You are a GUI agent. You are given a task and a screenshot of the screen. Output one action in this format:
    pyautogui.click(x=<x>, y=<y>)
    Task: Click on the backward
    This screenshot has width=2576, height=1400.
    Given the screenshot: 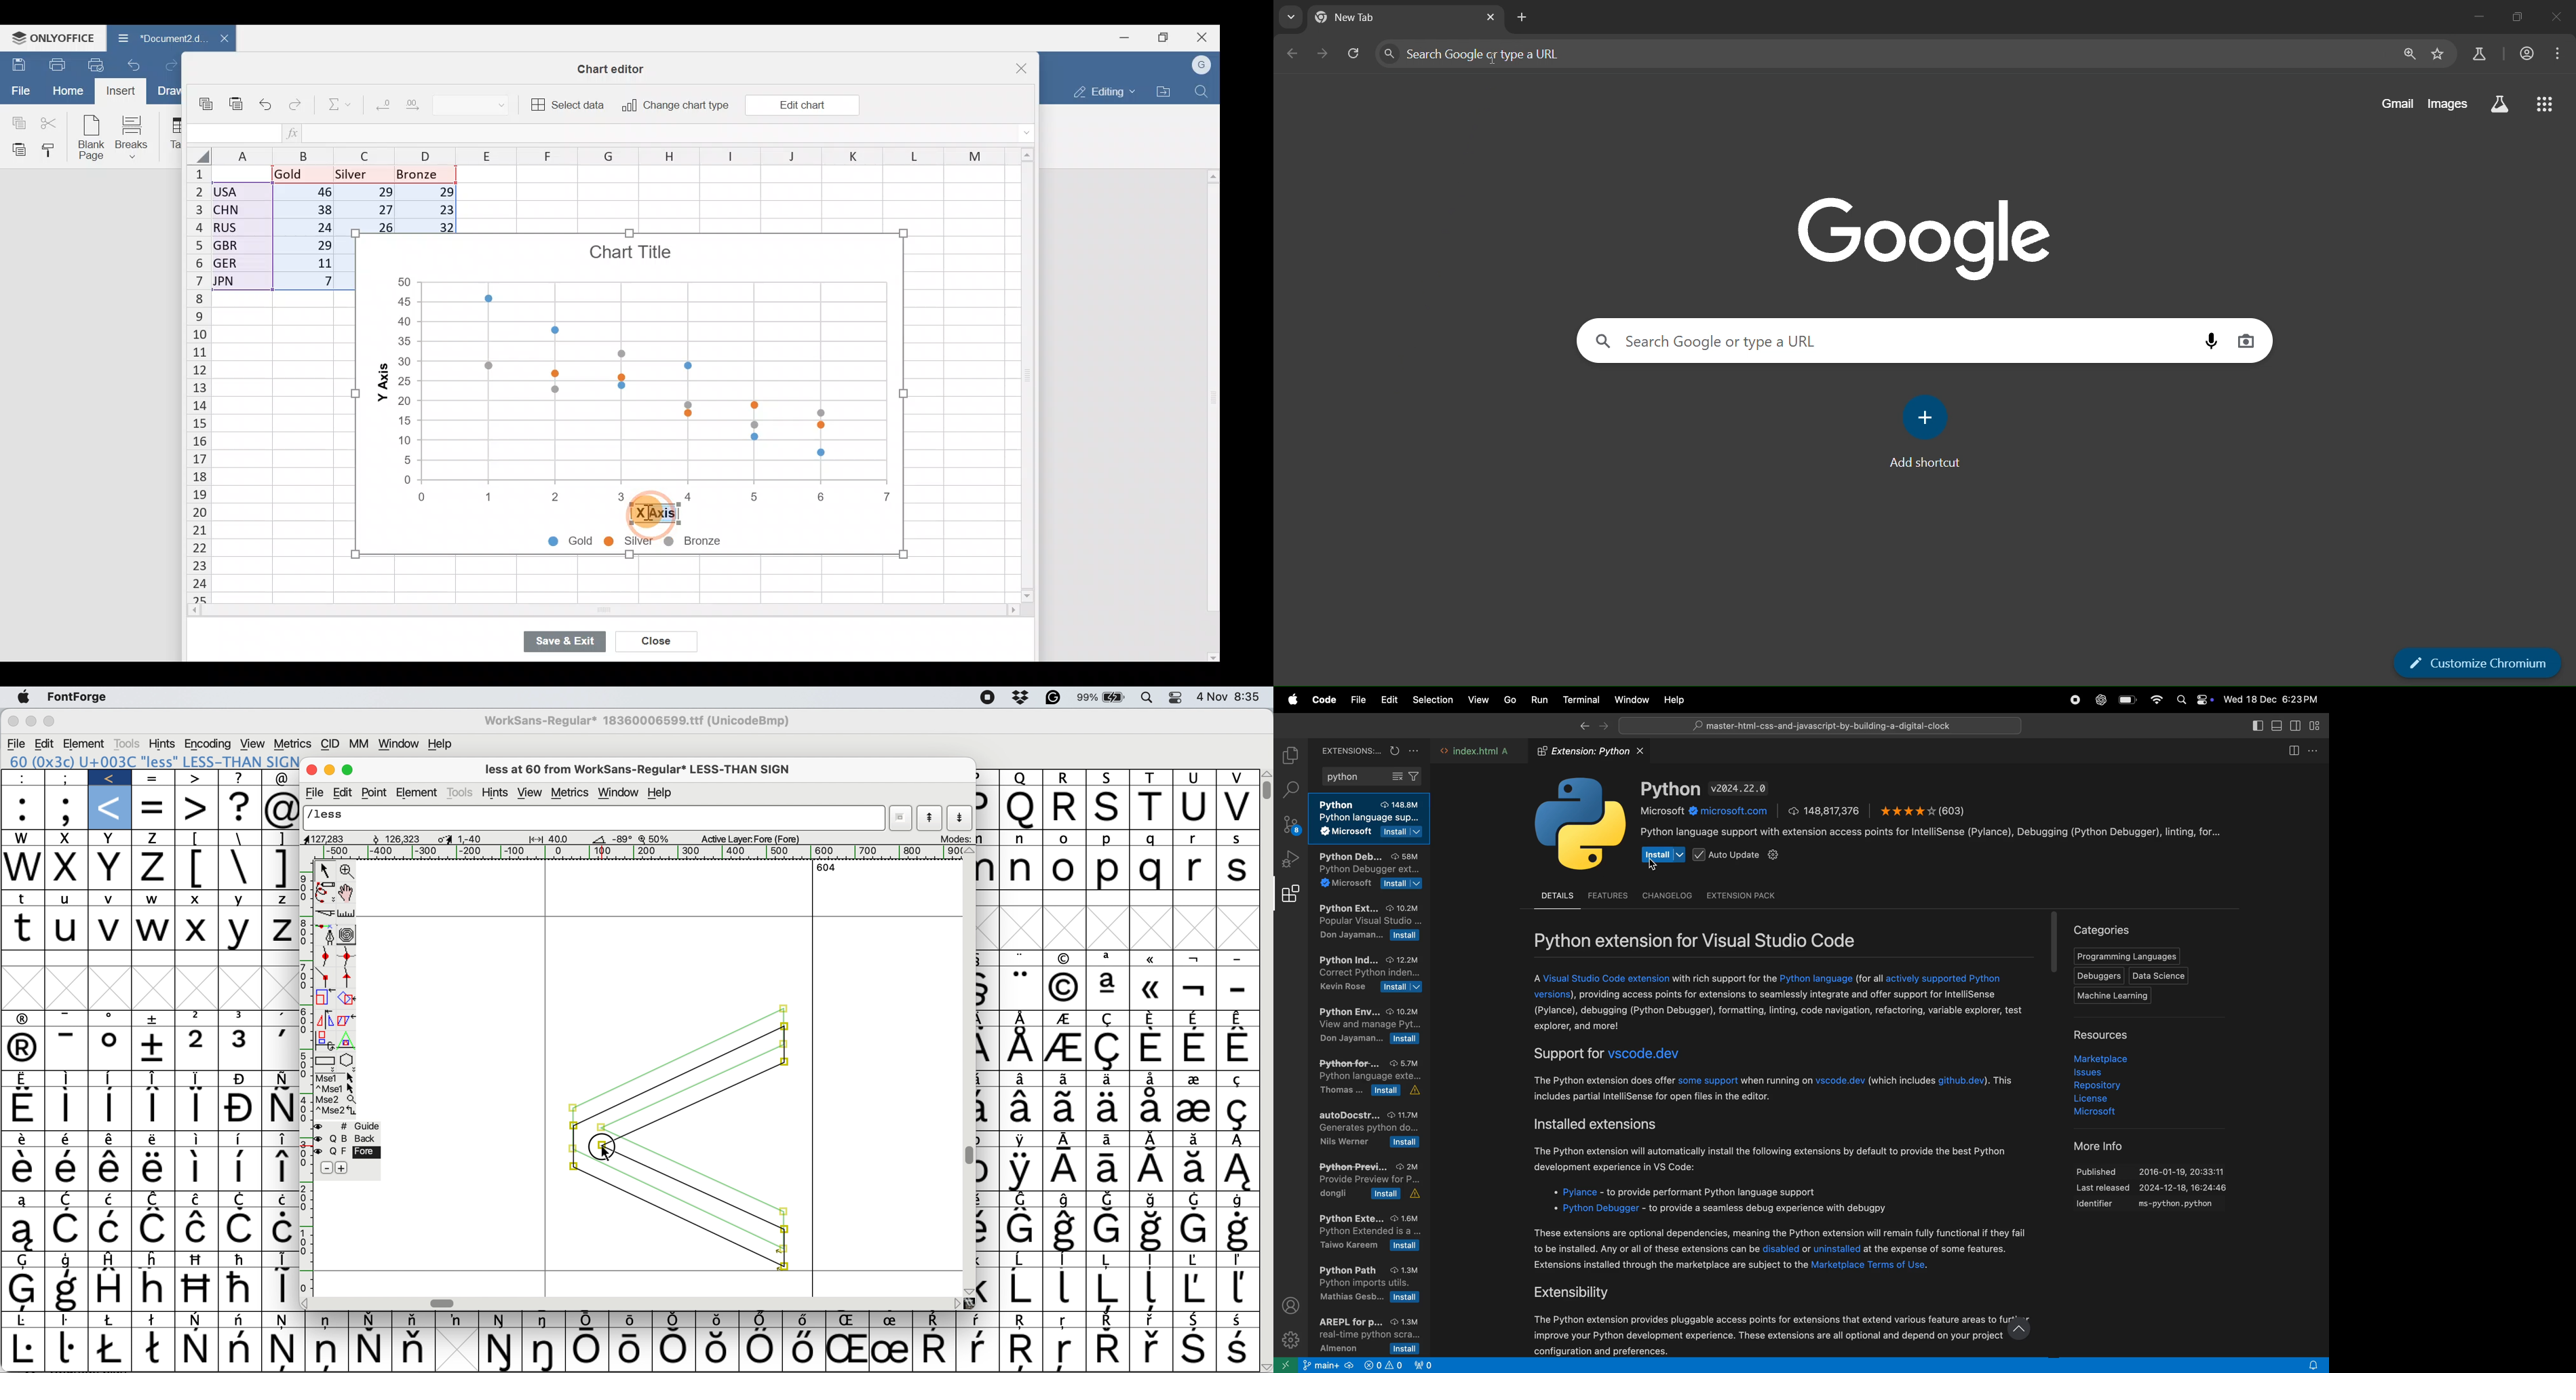 What is the action you would take?
    pyautogui.click(x=1580, y=726)
    